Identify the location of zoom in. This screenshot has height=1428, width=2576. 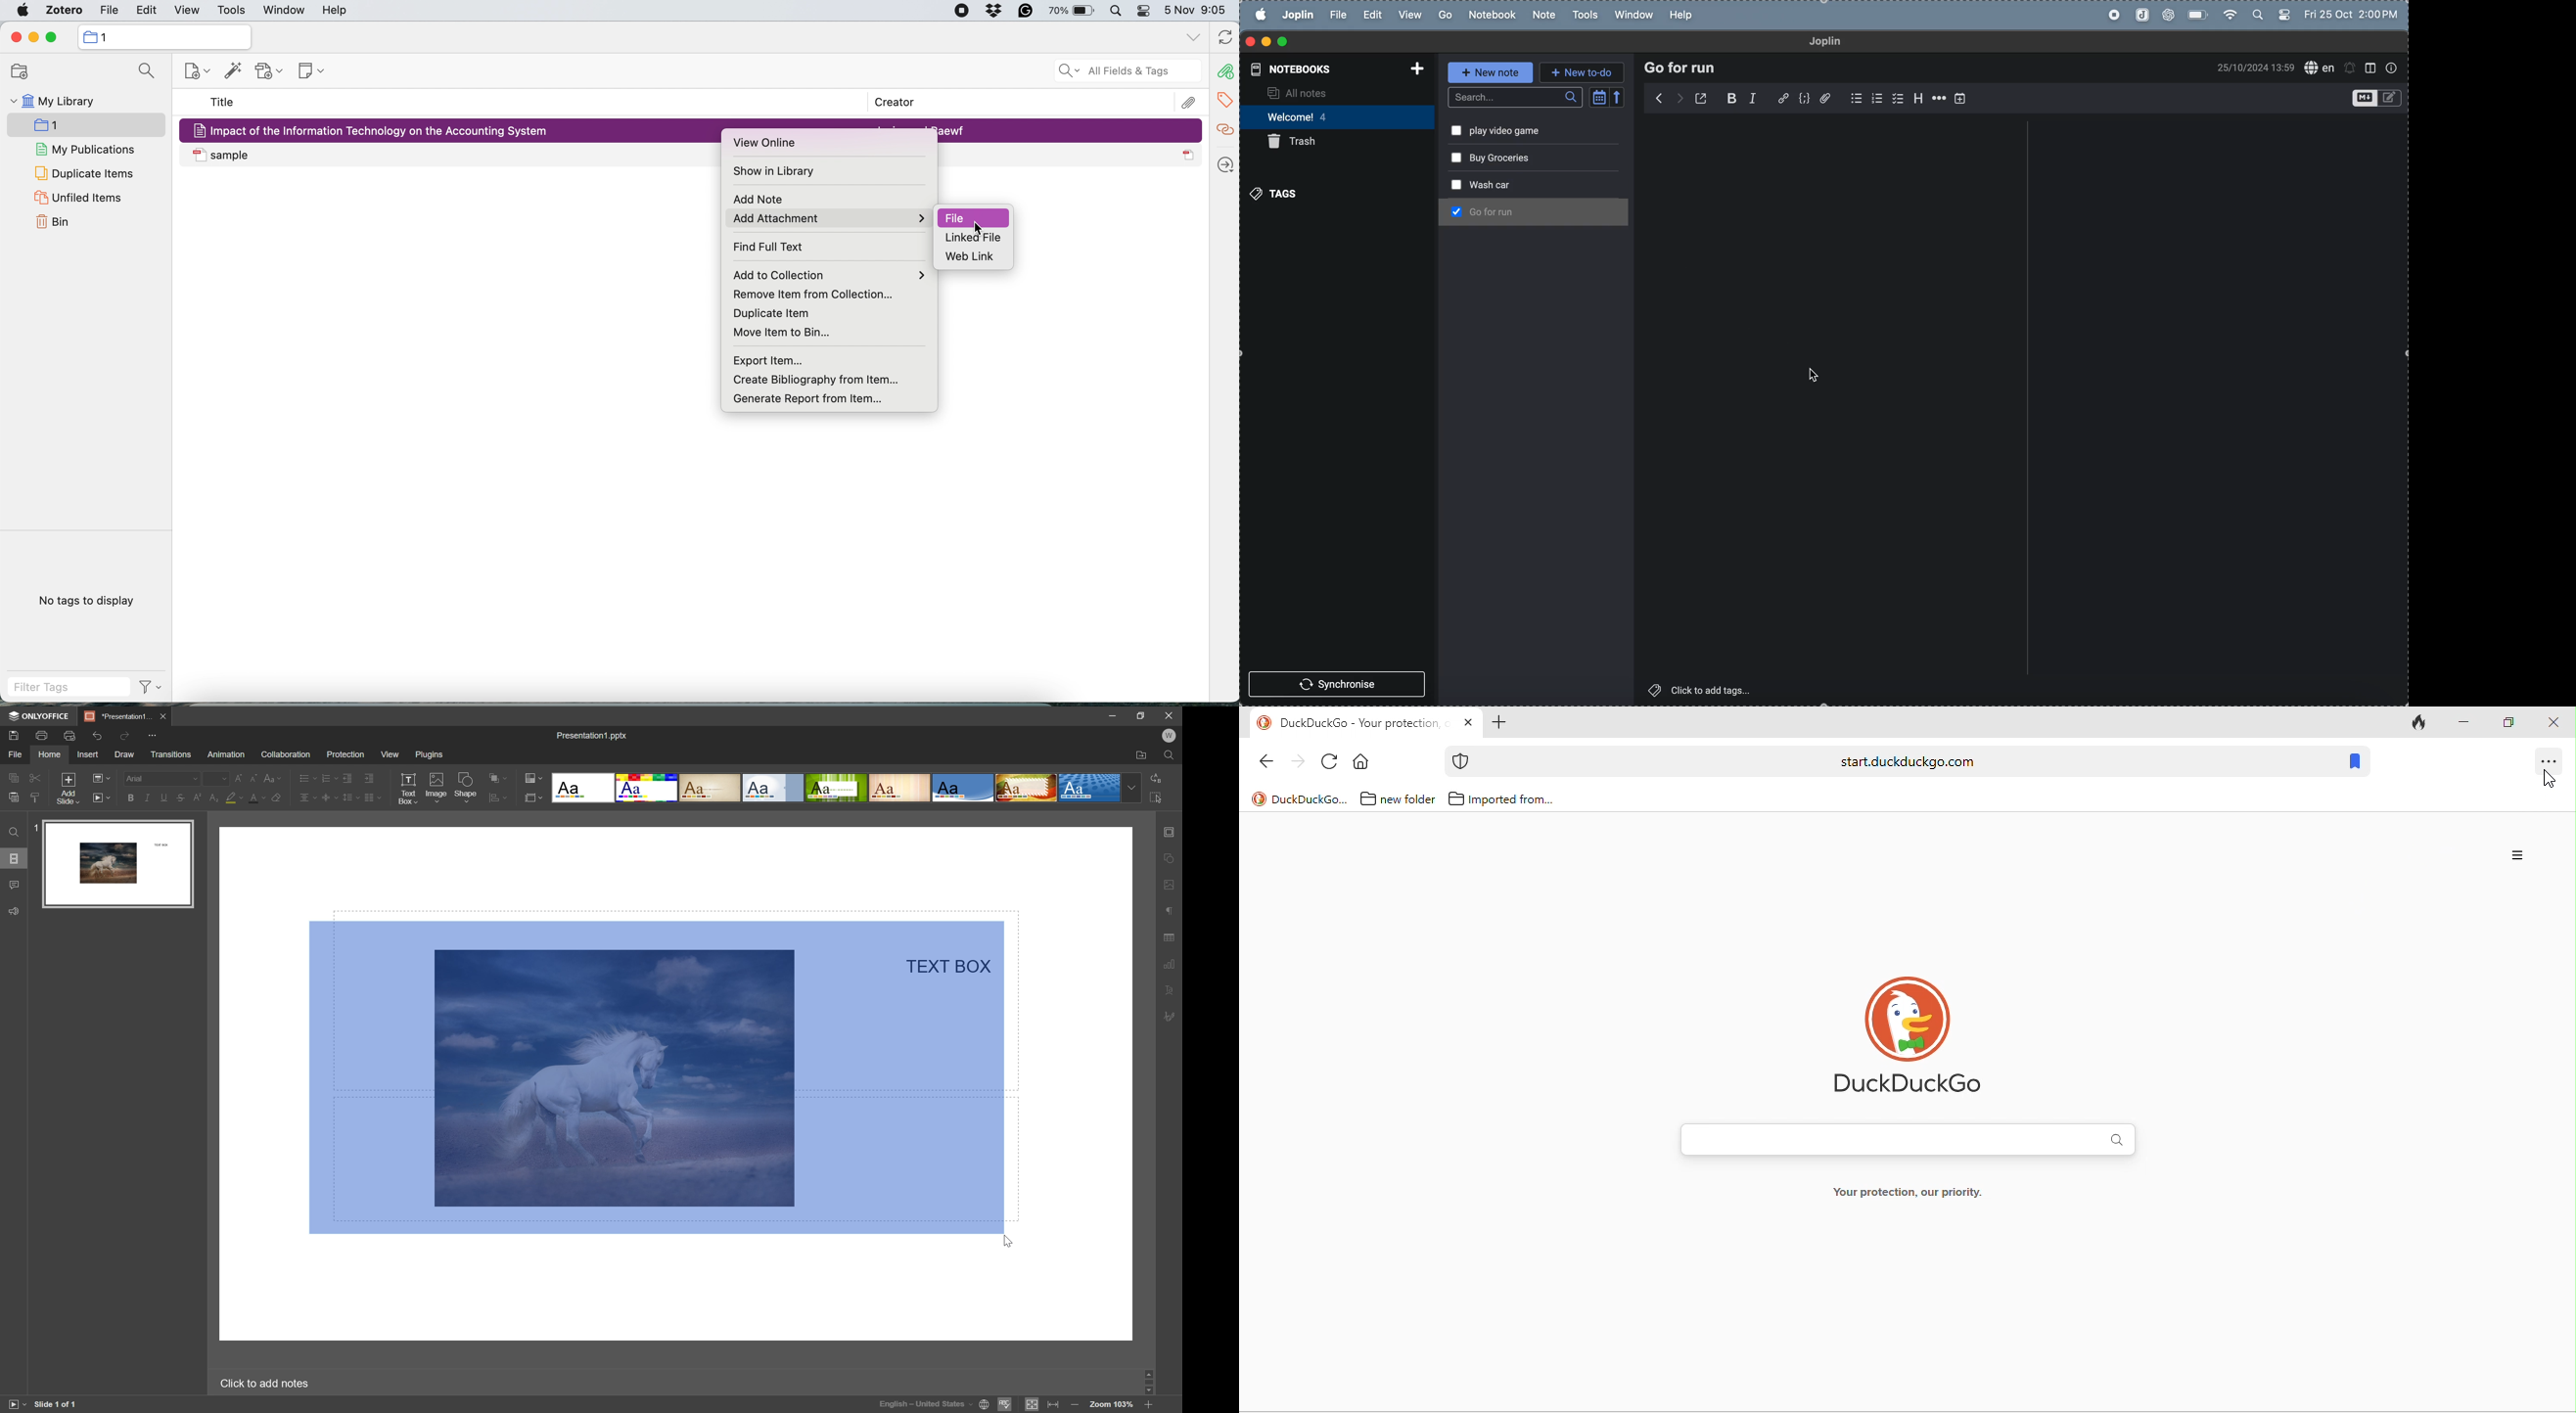
(1149, 1406).